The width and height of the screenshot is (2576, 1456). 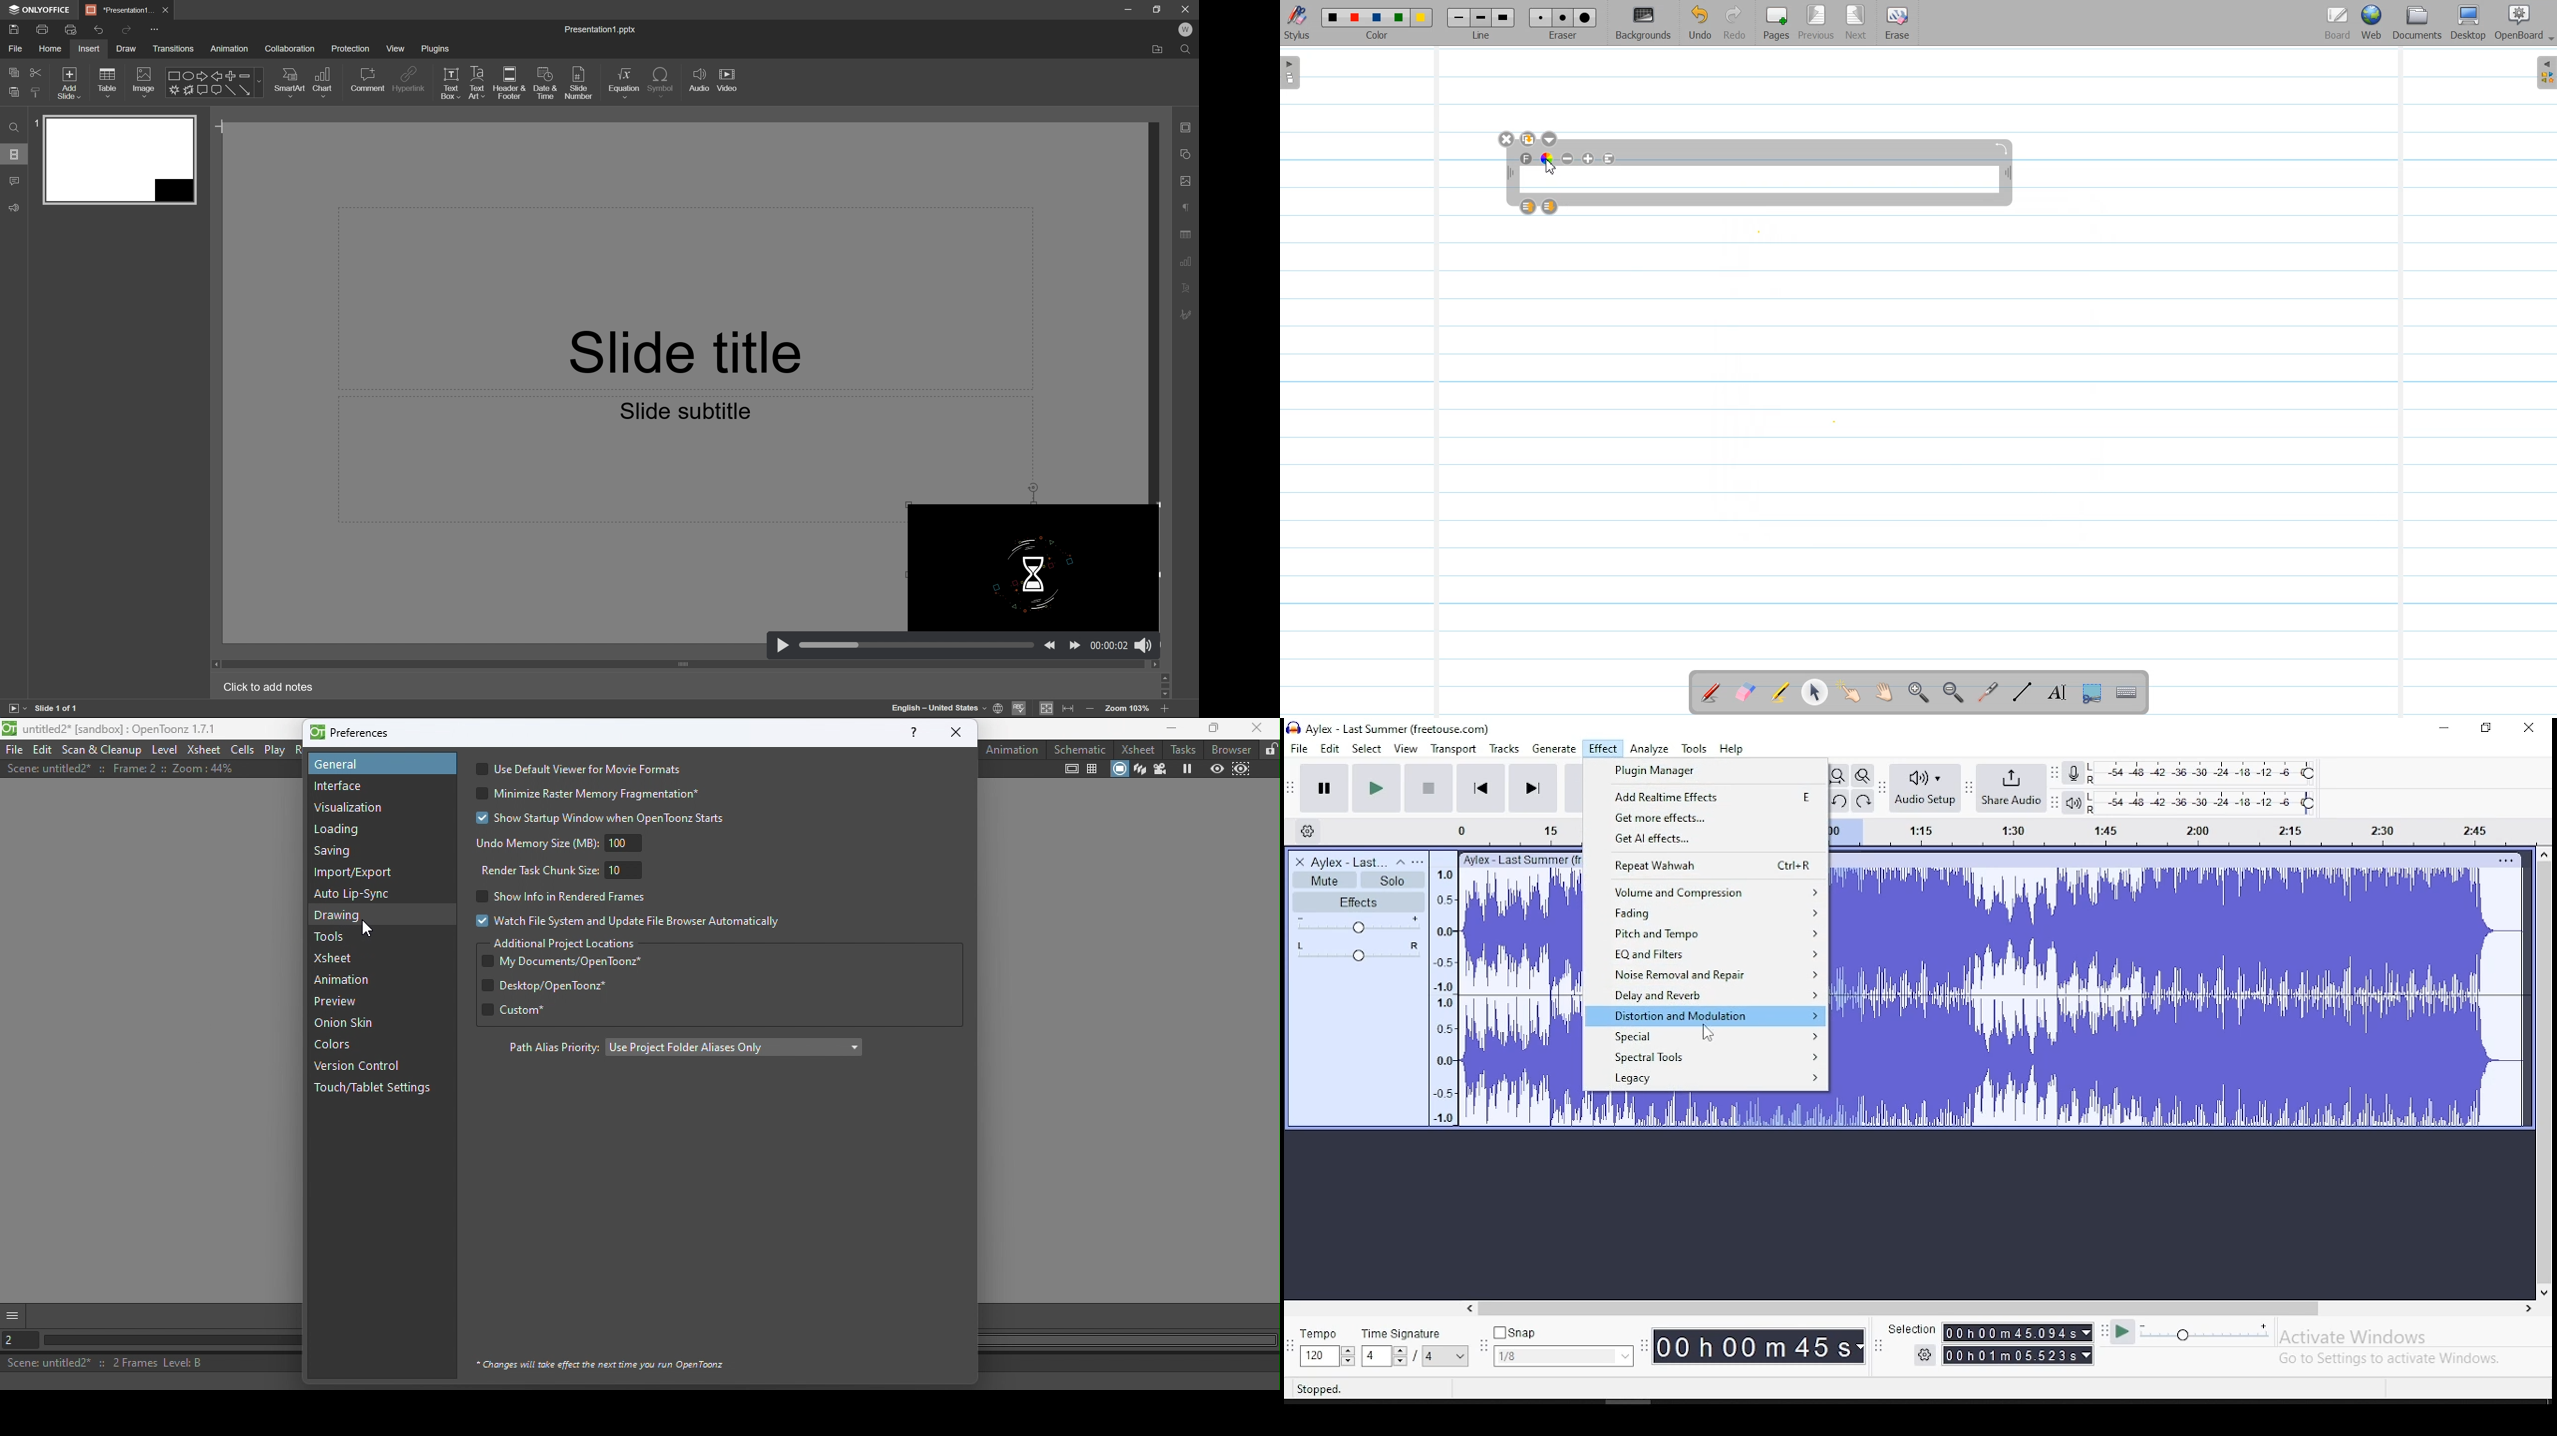 I want to click on restore, so click(x=2487, y=729).